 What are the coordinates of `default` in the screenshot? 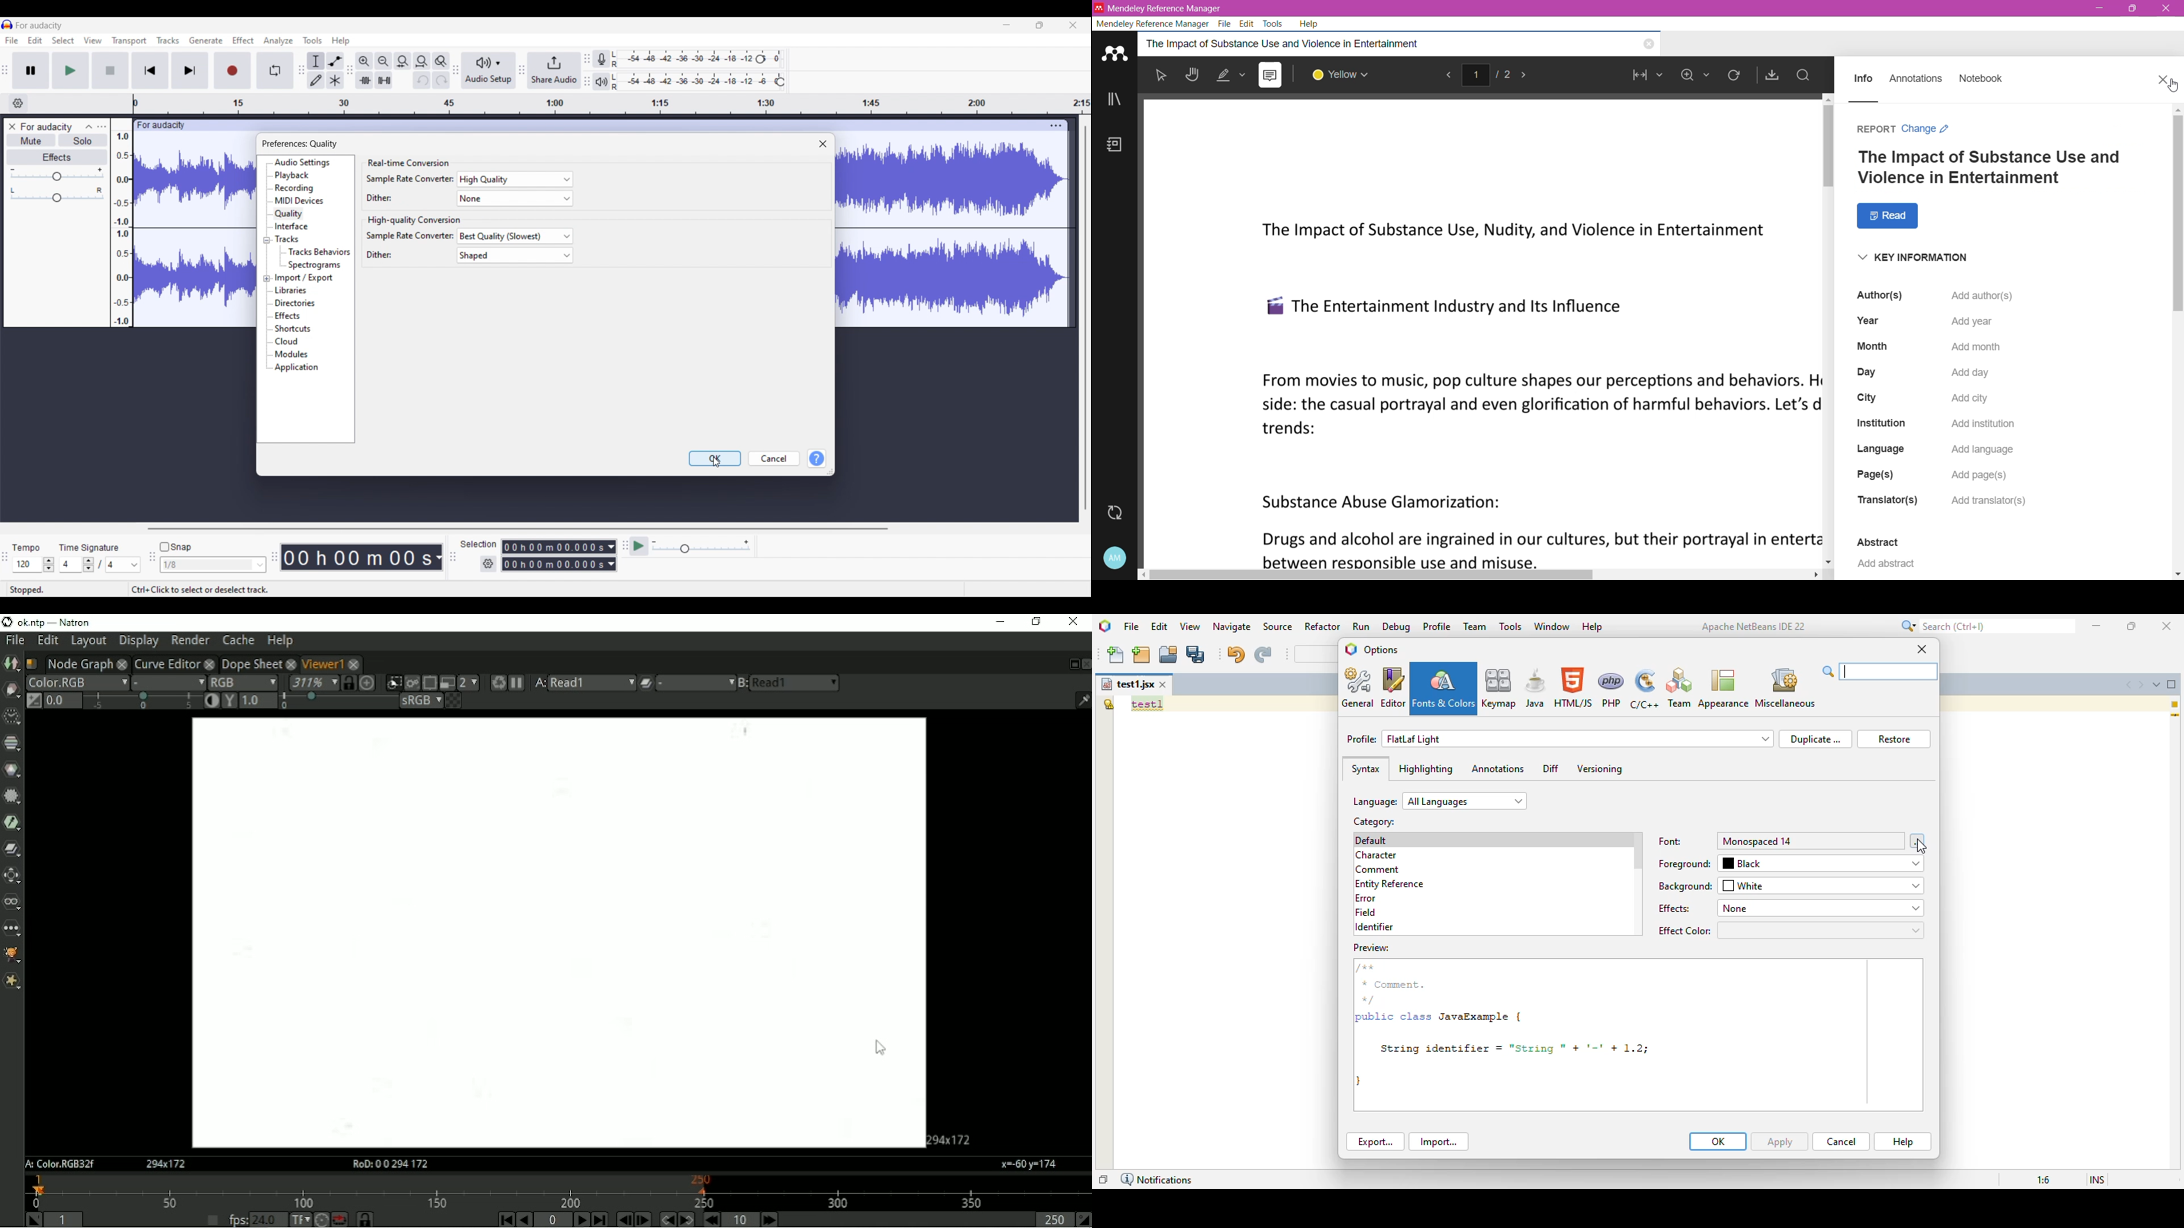 It's located at (1374, 840).